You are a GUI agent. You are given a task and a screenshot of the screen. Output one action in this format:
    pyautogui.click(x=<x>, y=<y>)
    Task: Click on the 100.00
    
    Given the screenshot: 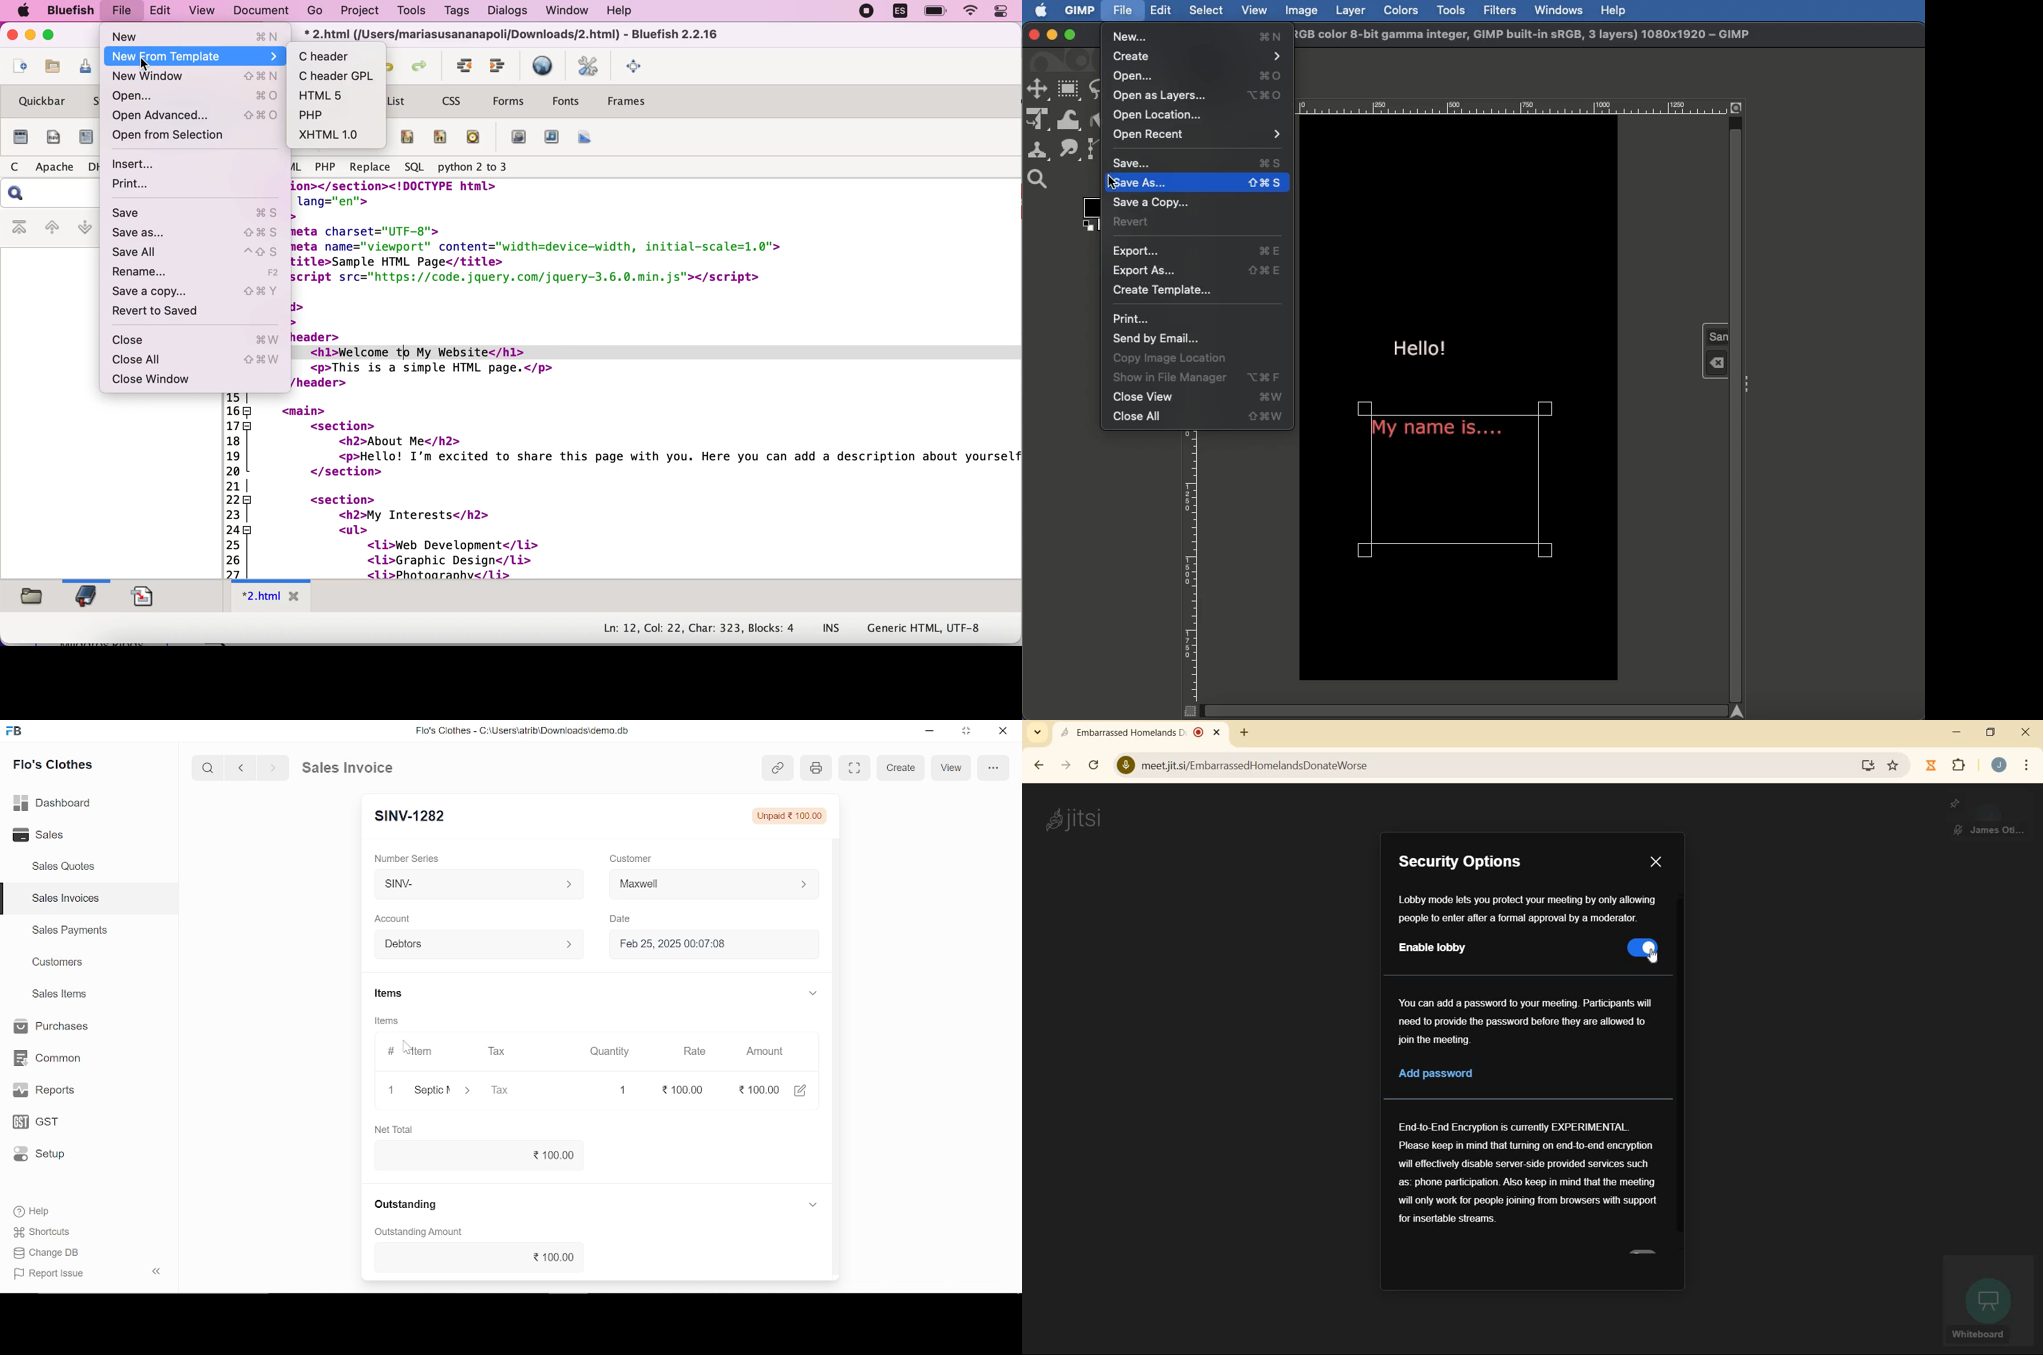 What is the action you would take?
    pyautogui.click(x=474, y=1157)
    